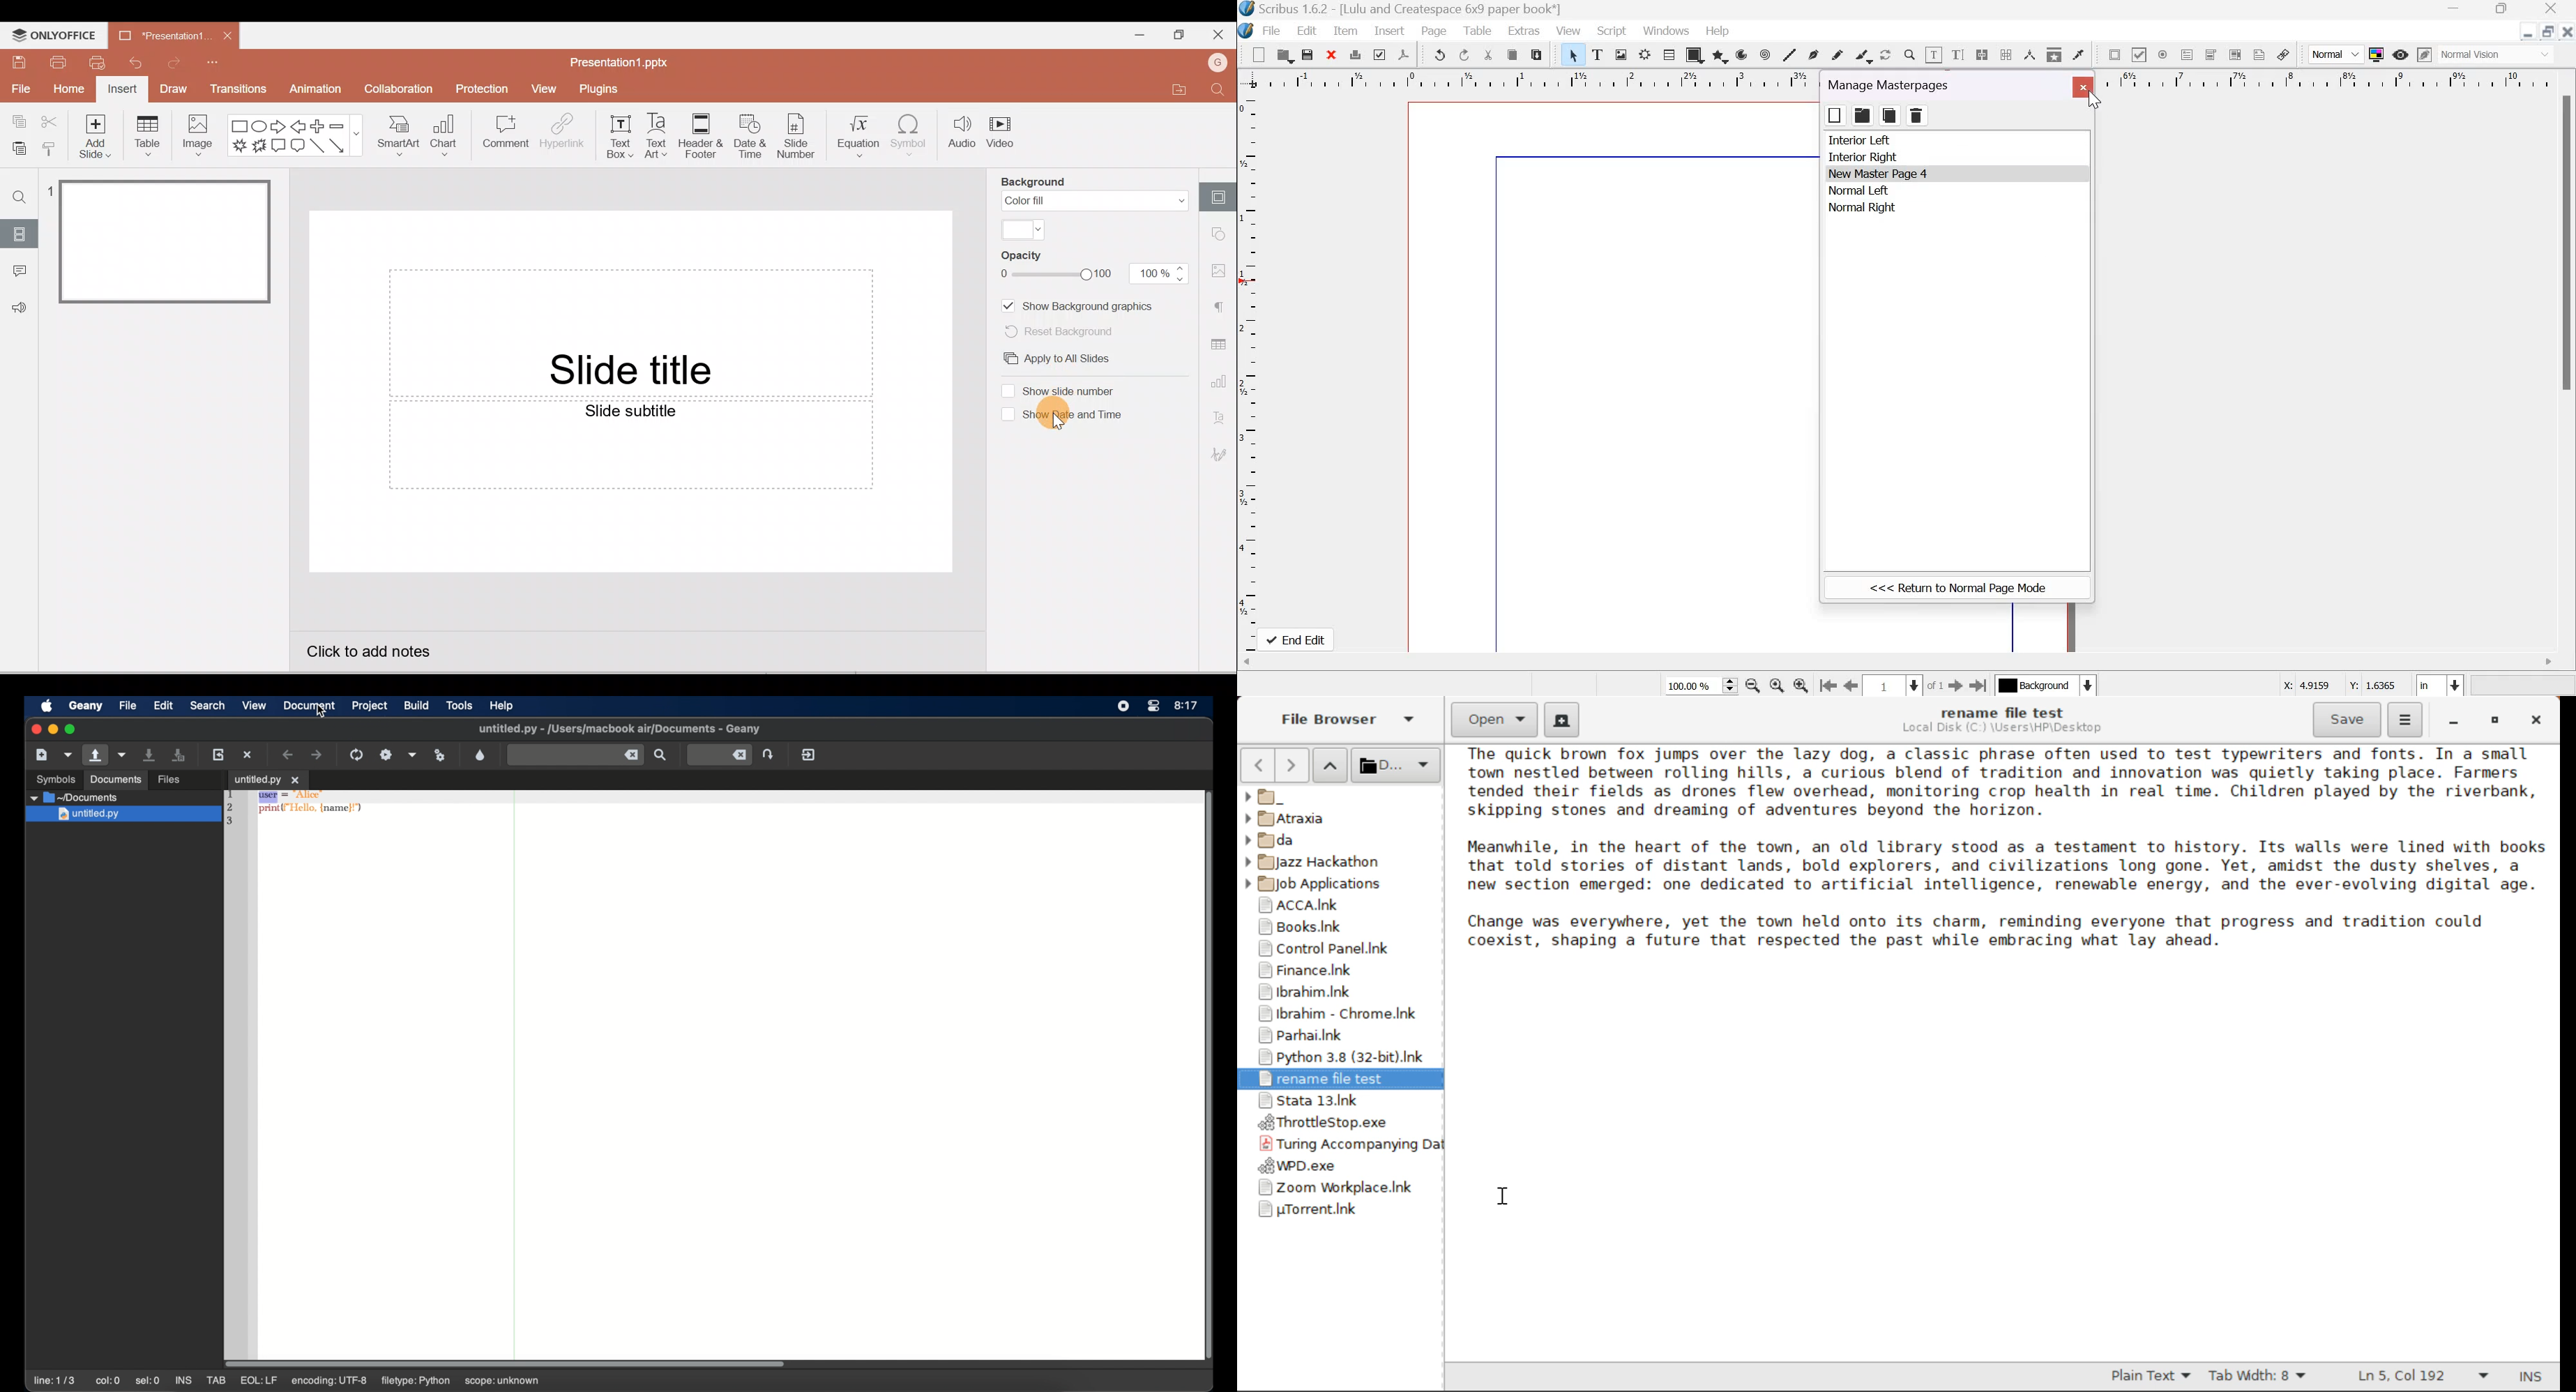  What do you see at coordinates (1697, 686) in the screenshot?
I see `current zoom level` at bounding box center [1697, 686].